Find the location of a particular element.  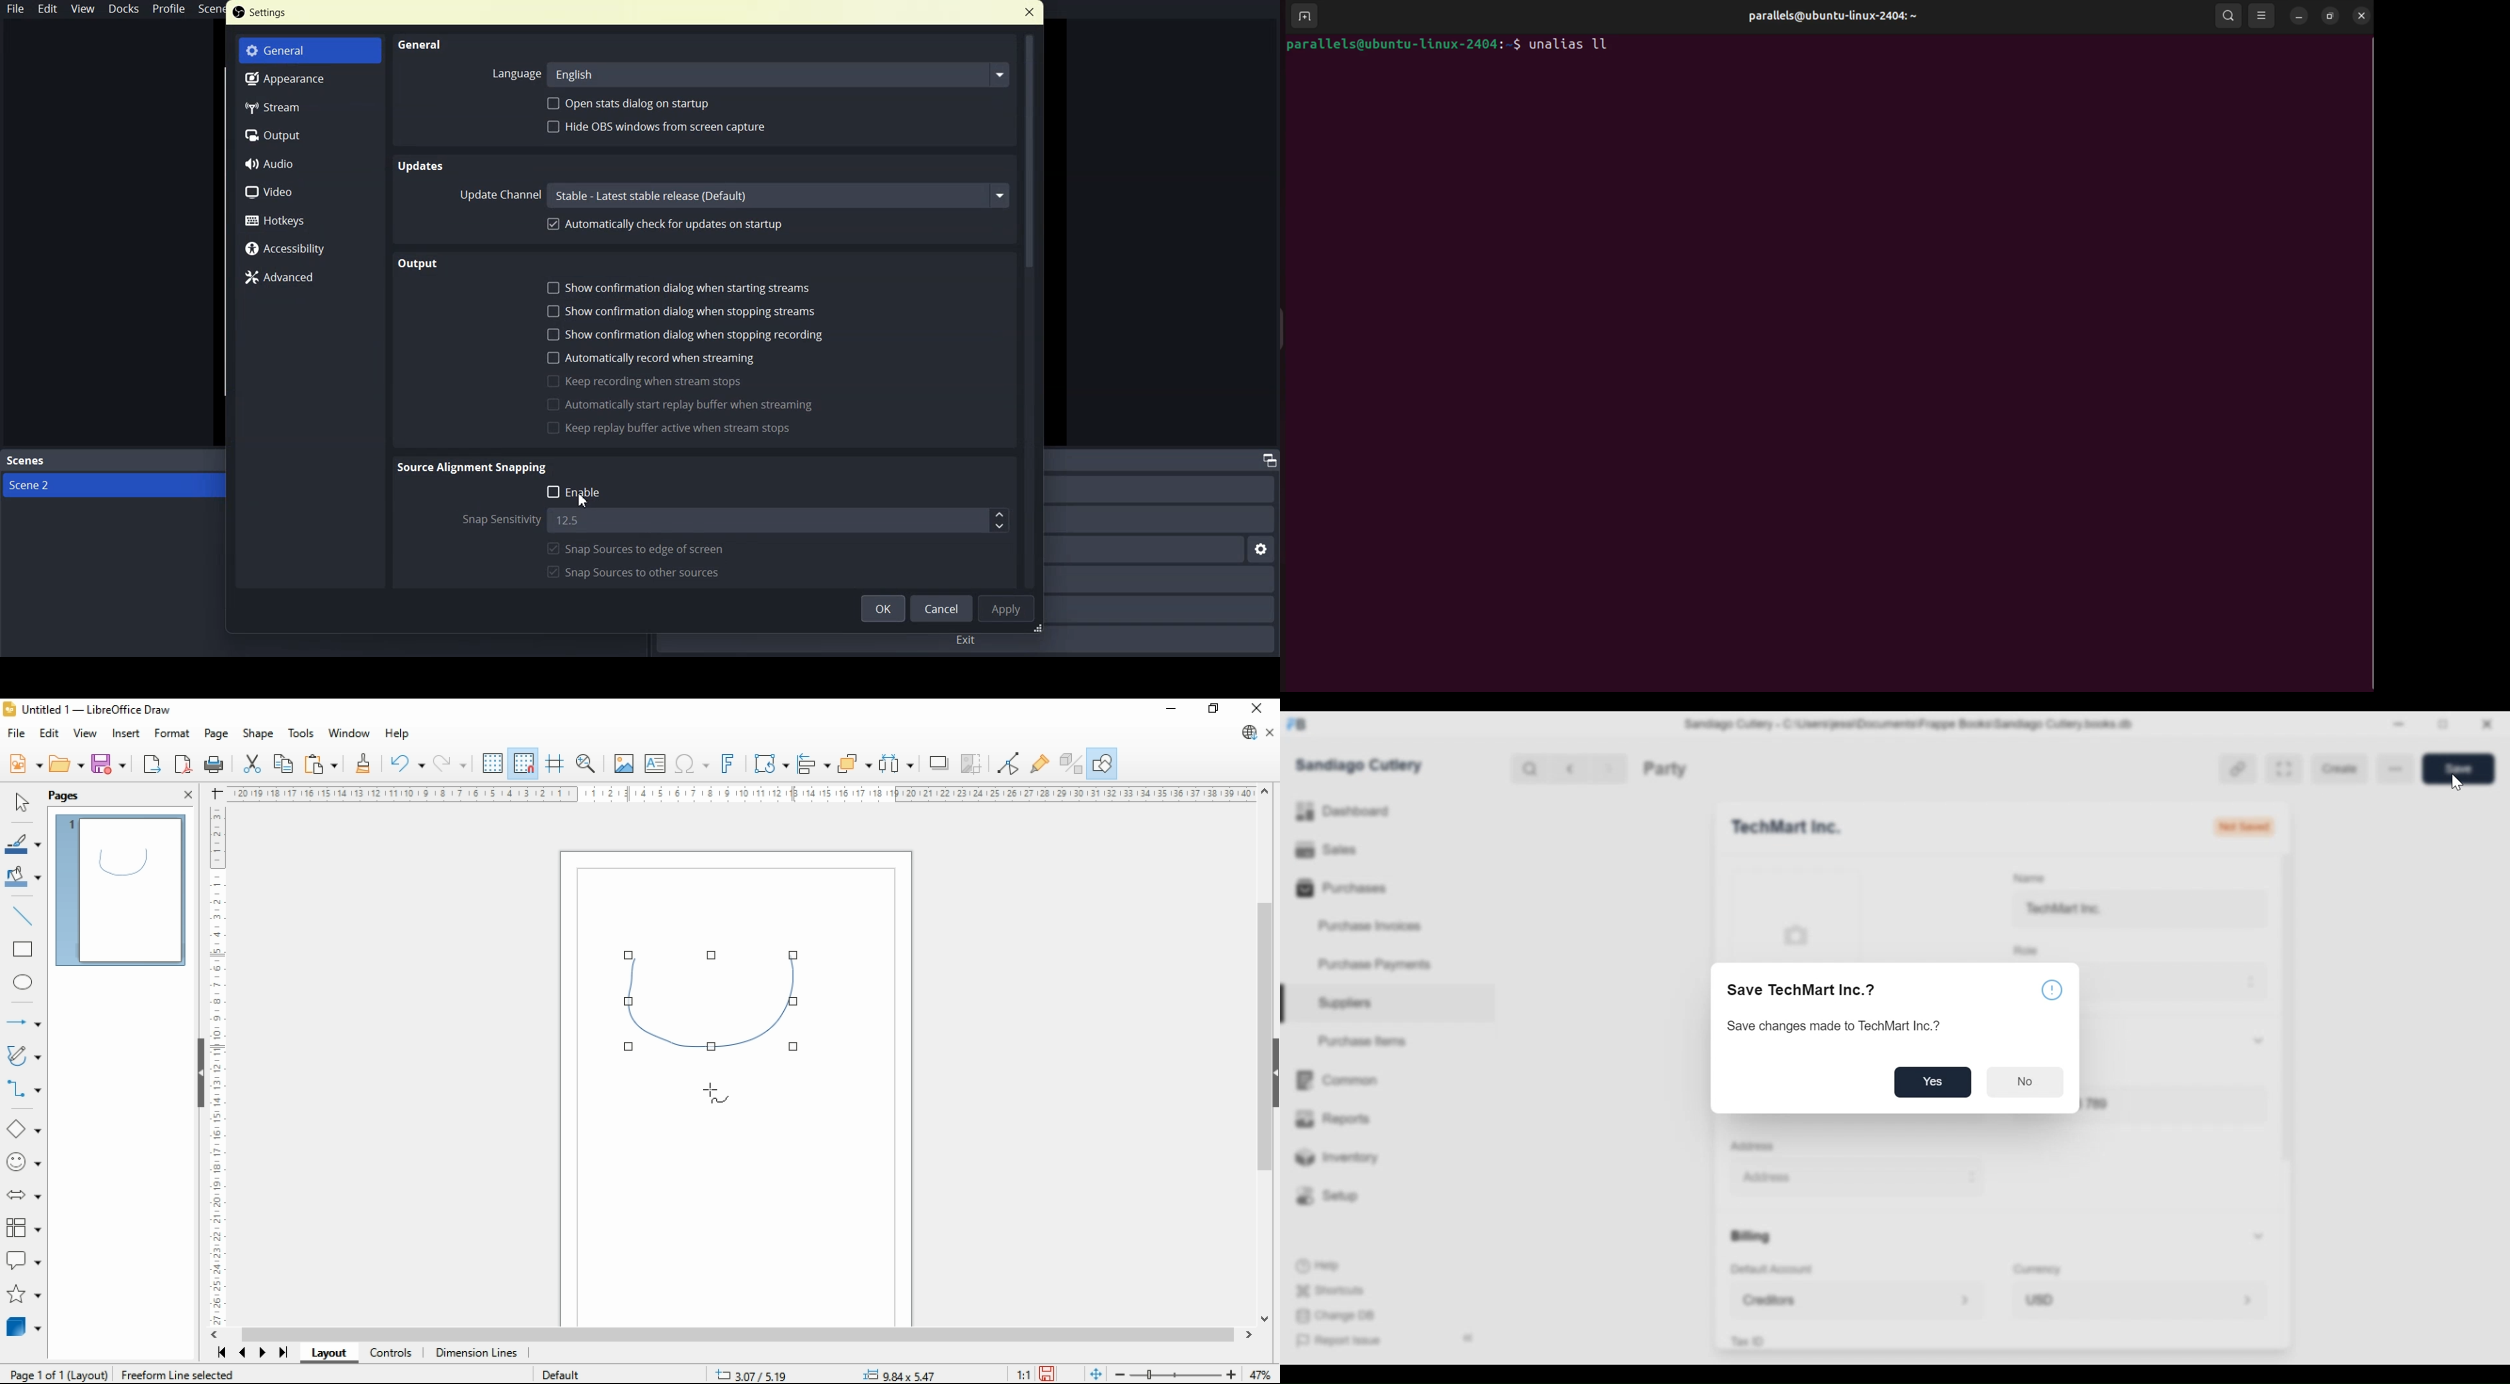

Vertical Scroll bar is located at coordinates (1031, 312).